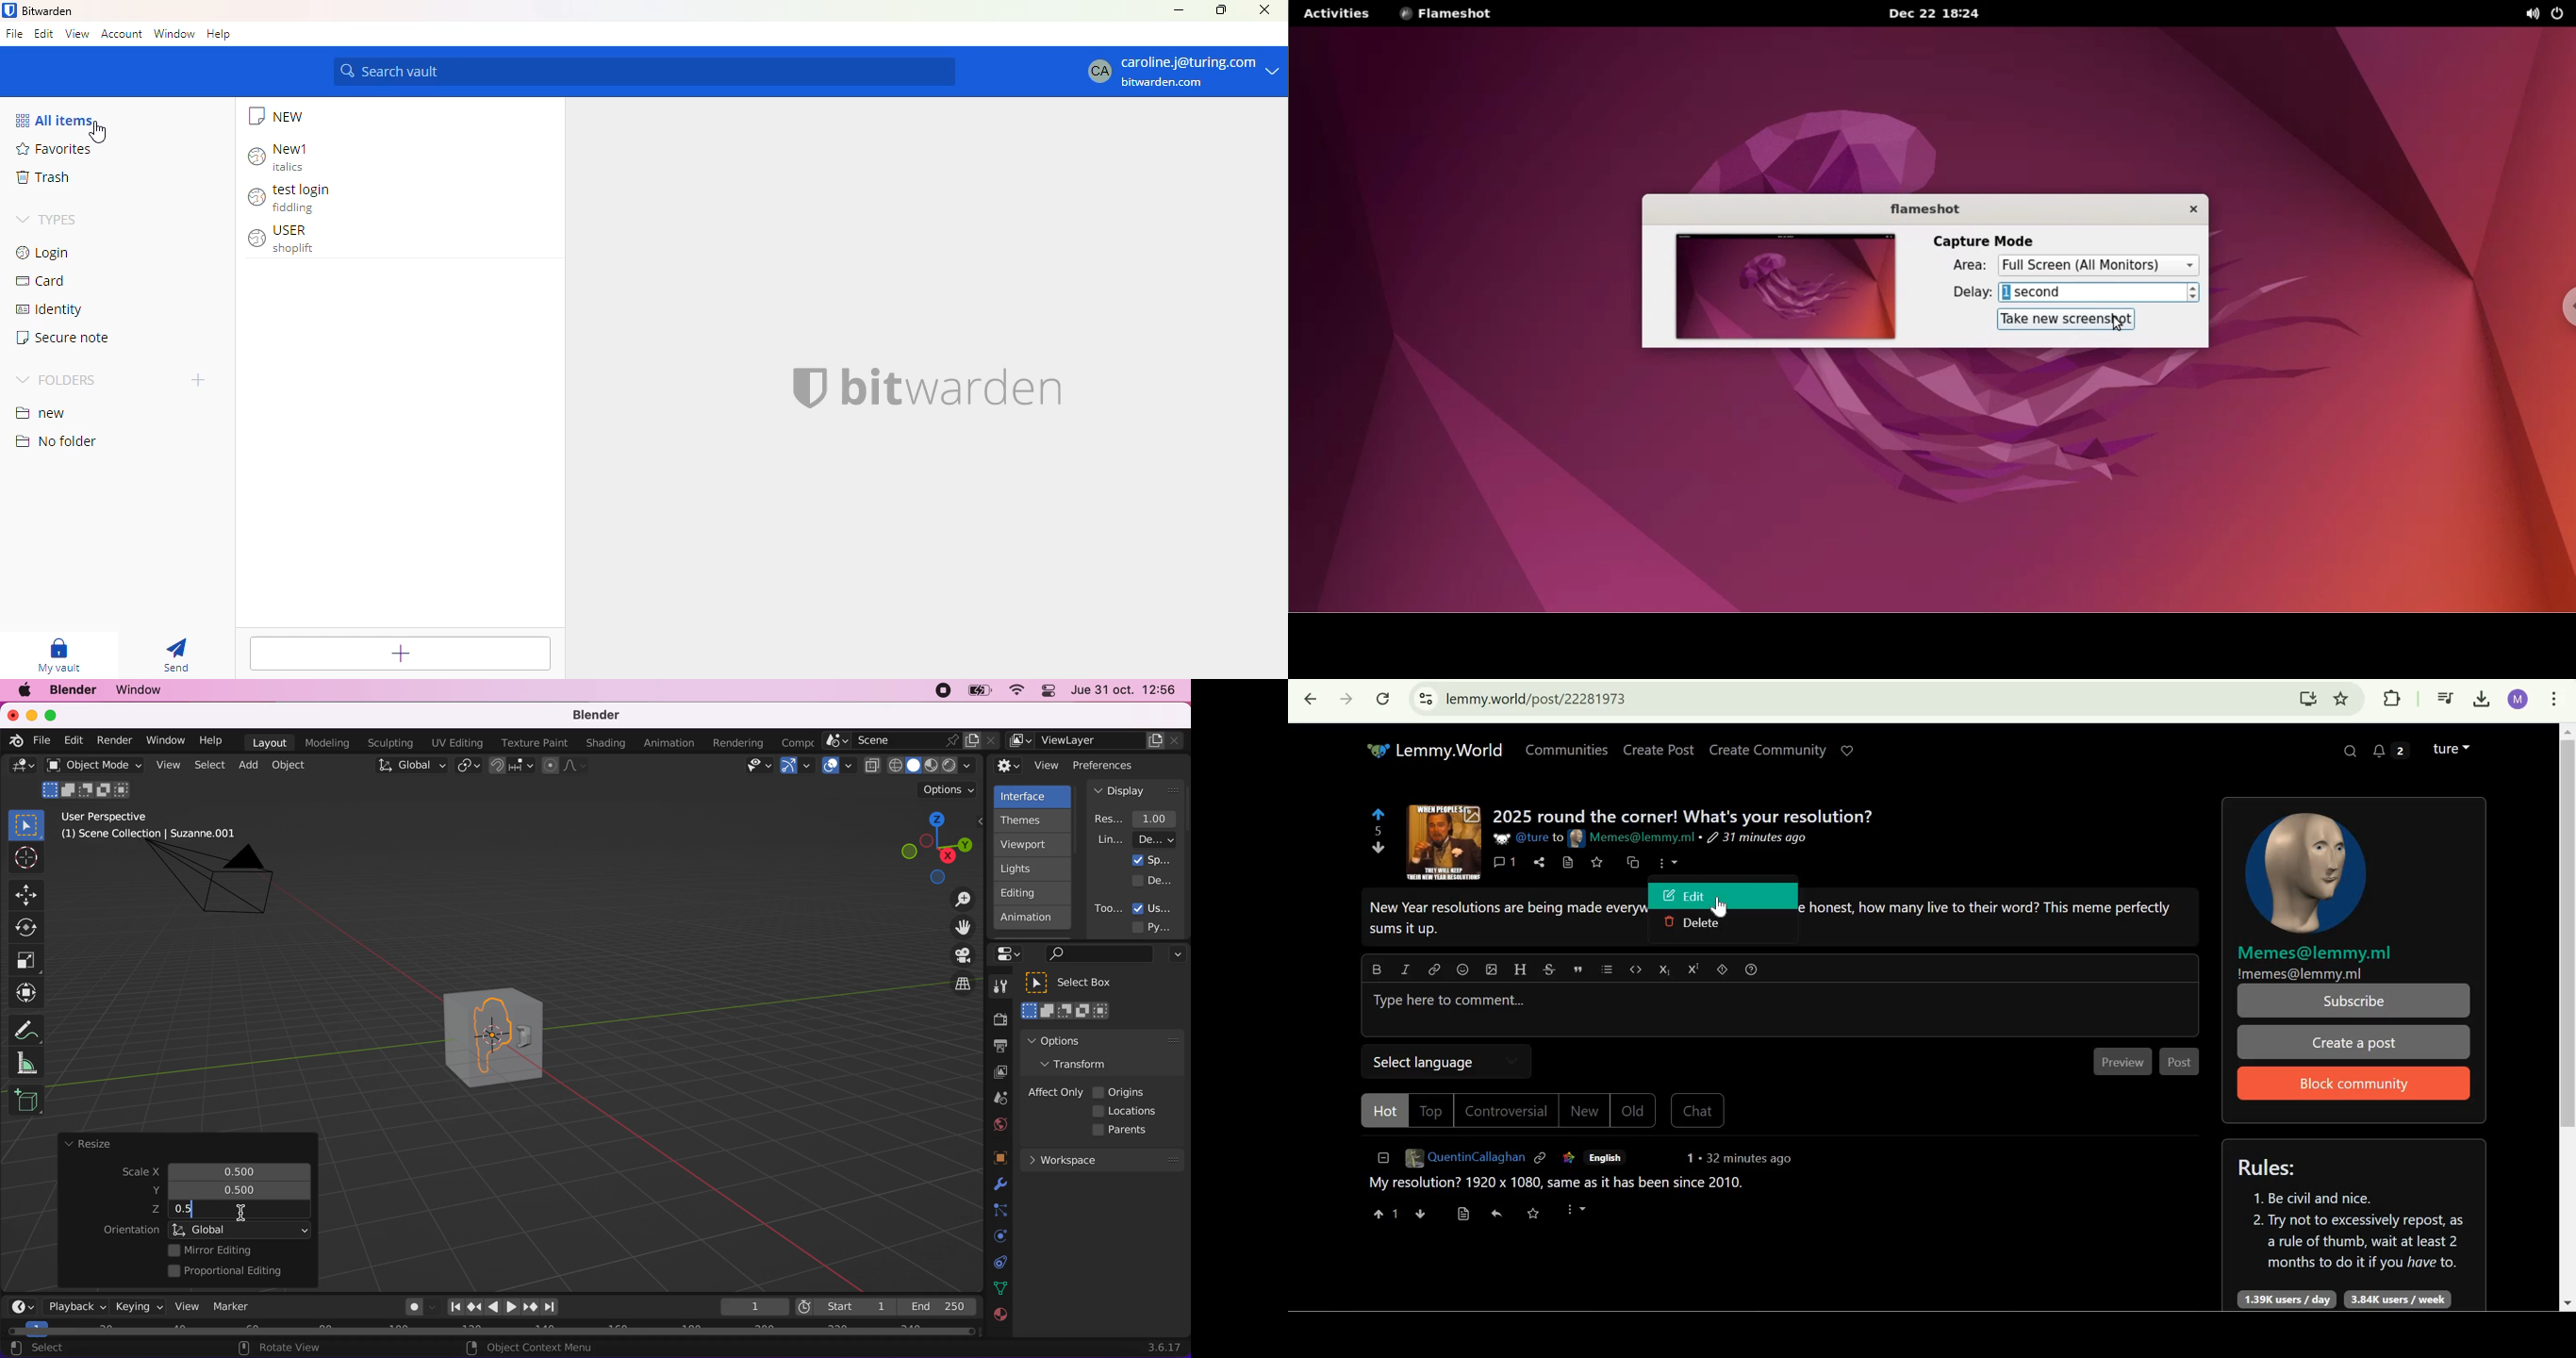 This screenshot has height=1372, width=2576. I want to click on link, so click(1540, 1156).